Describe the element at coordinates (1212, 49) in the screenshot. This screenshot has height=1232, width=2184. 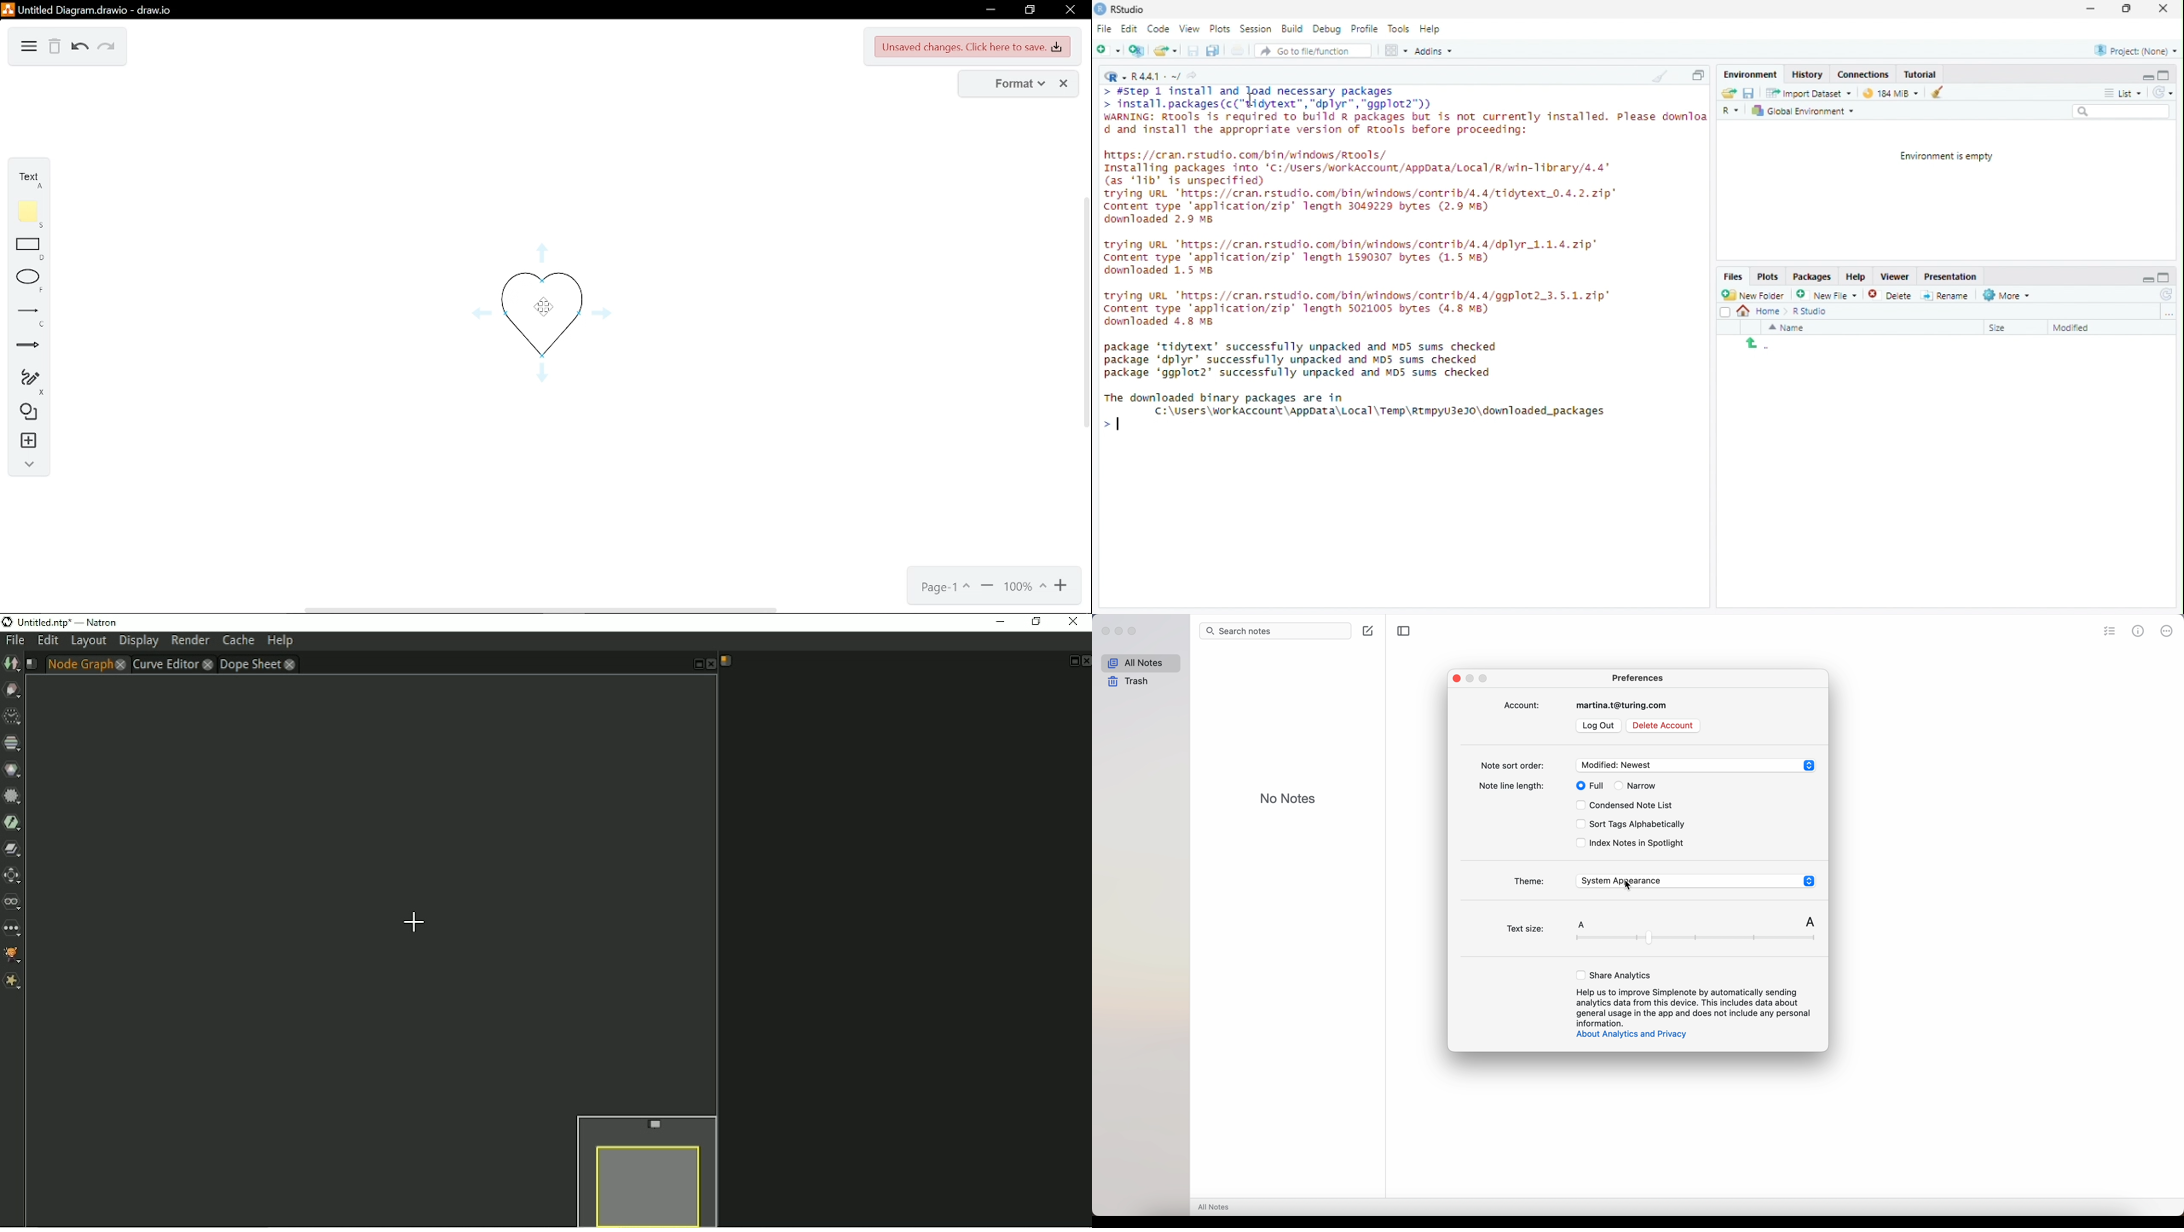
I see `Save all tabs` at that location.